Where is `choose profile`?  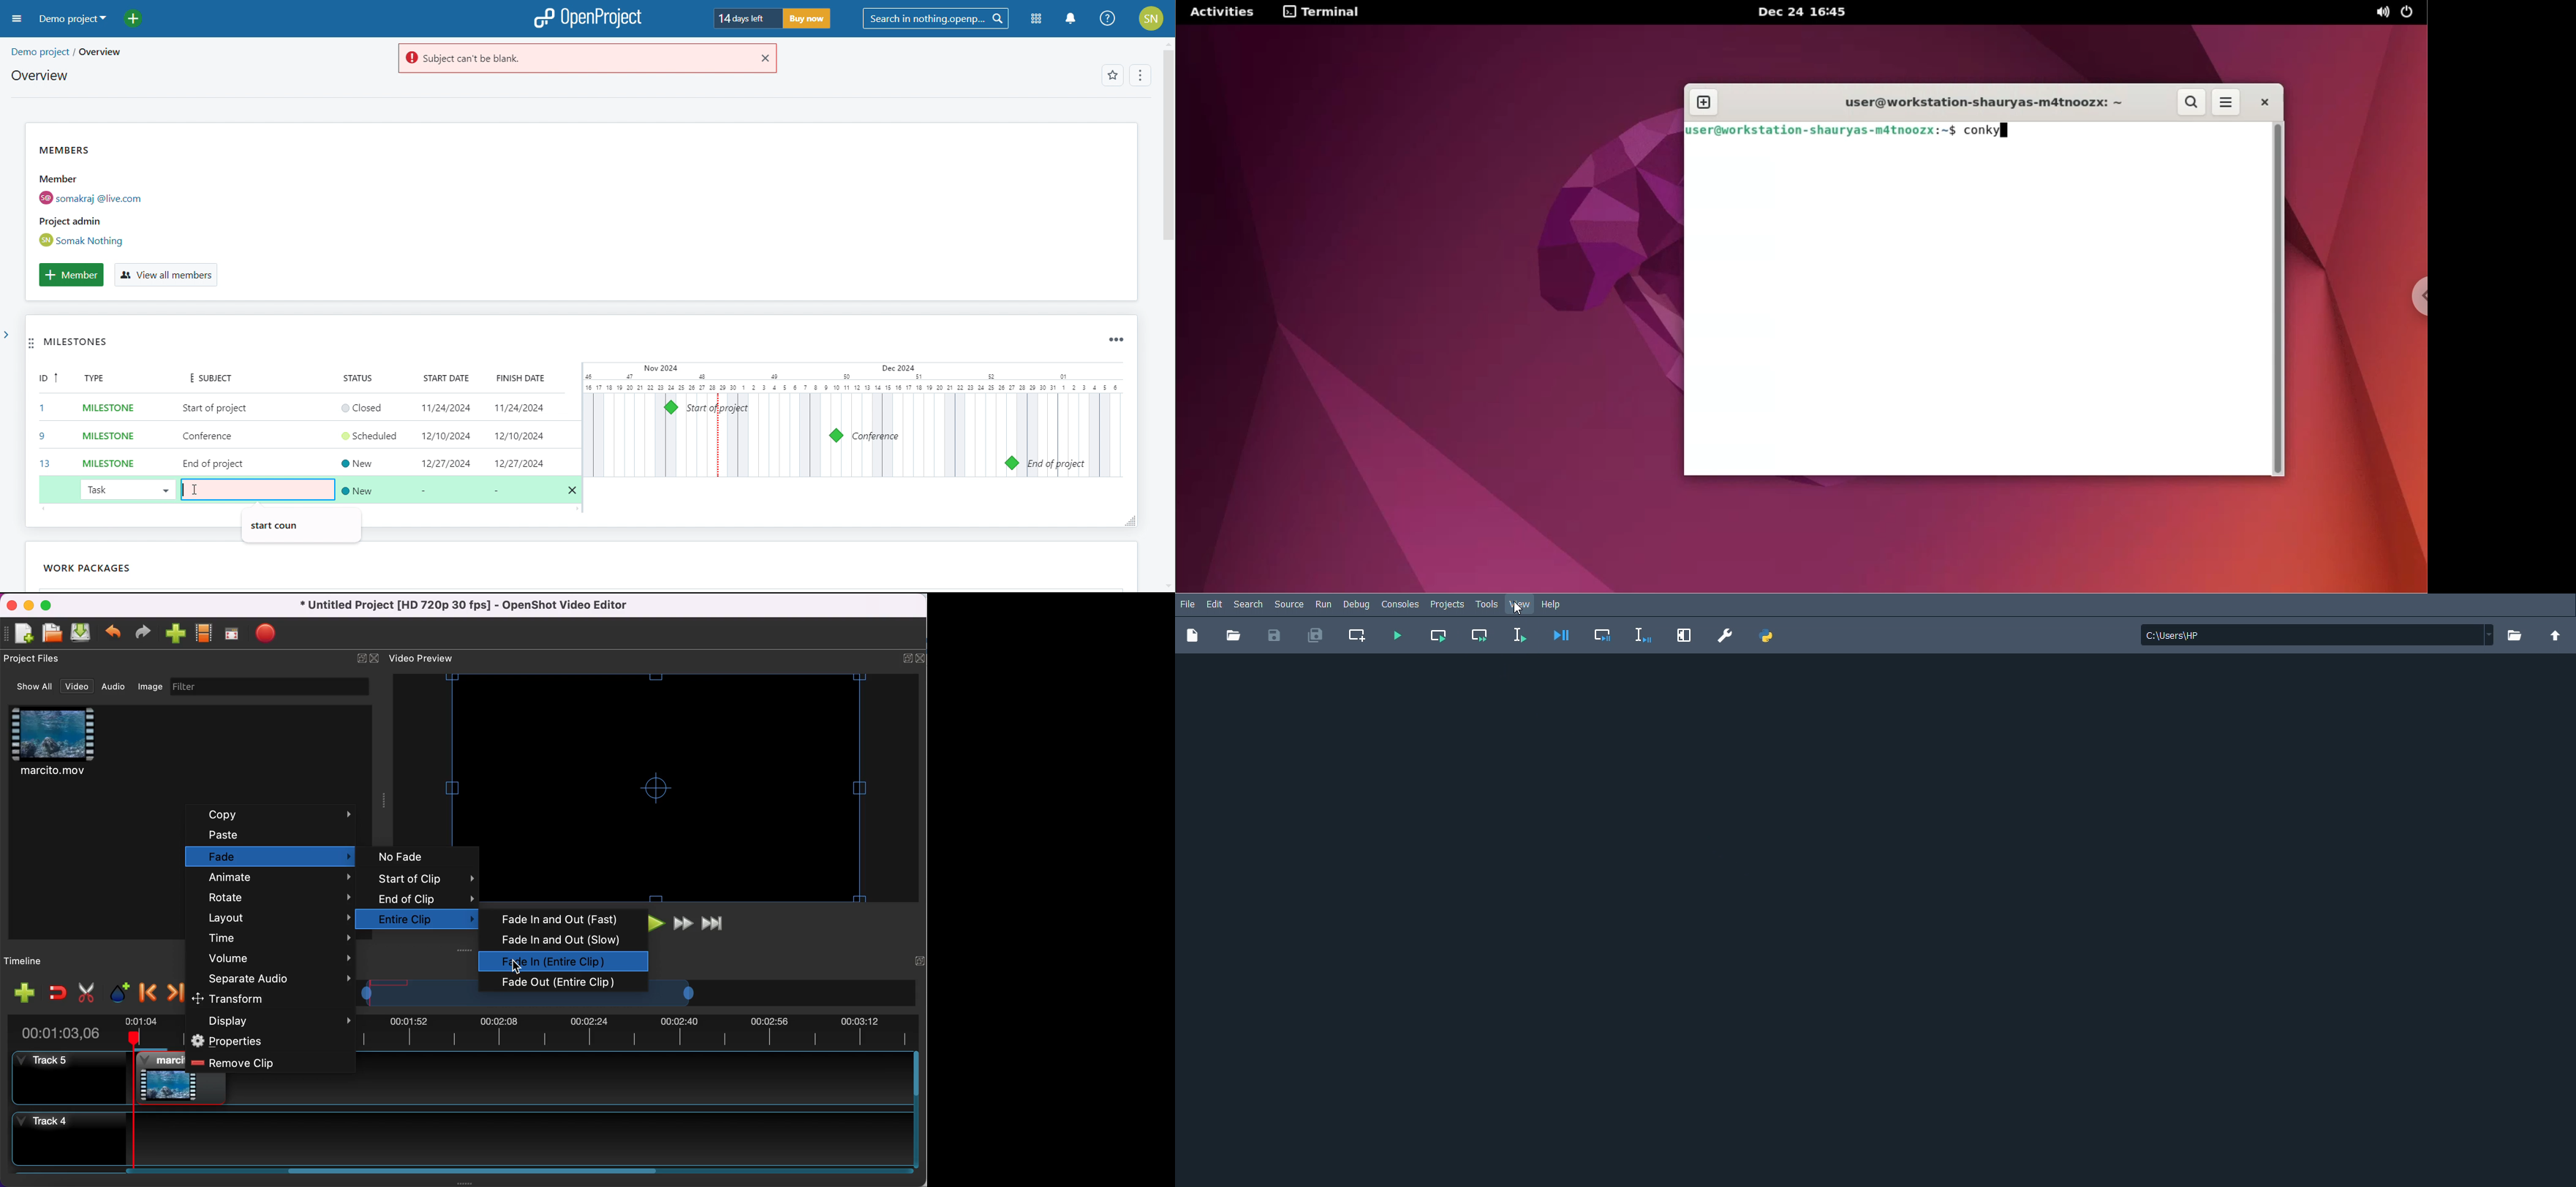
choose profile is located at coordinates (204, 634).